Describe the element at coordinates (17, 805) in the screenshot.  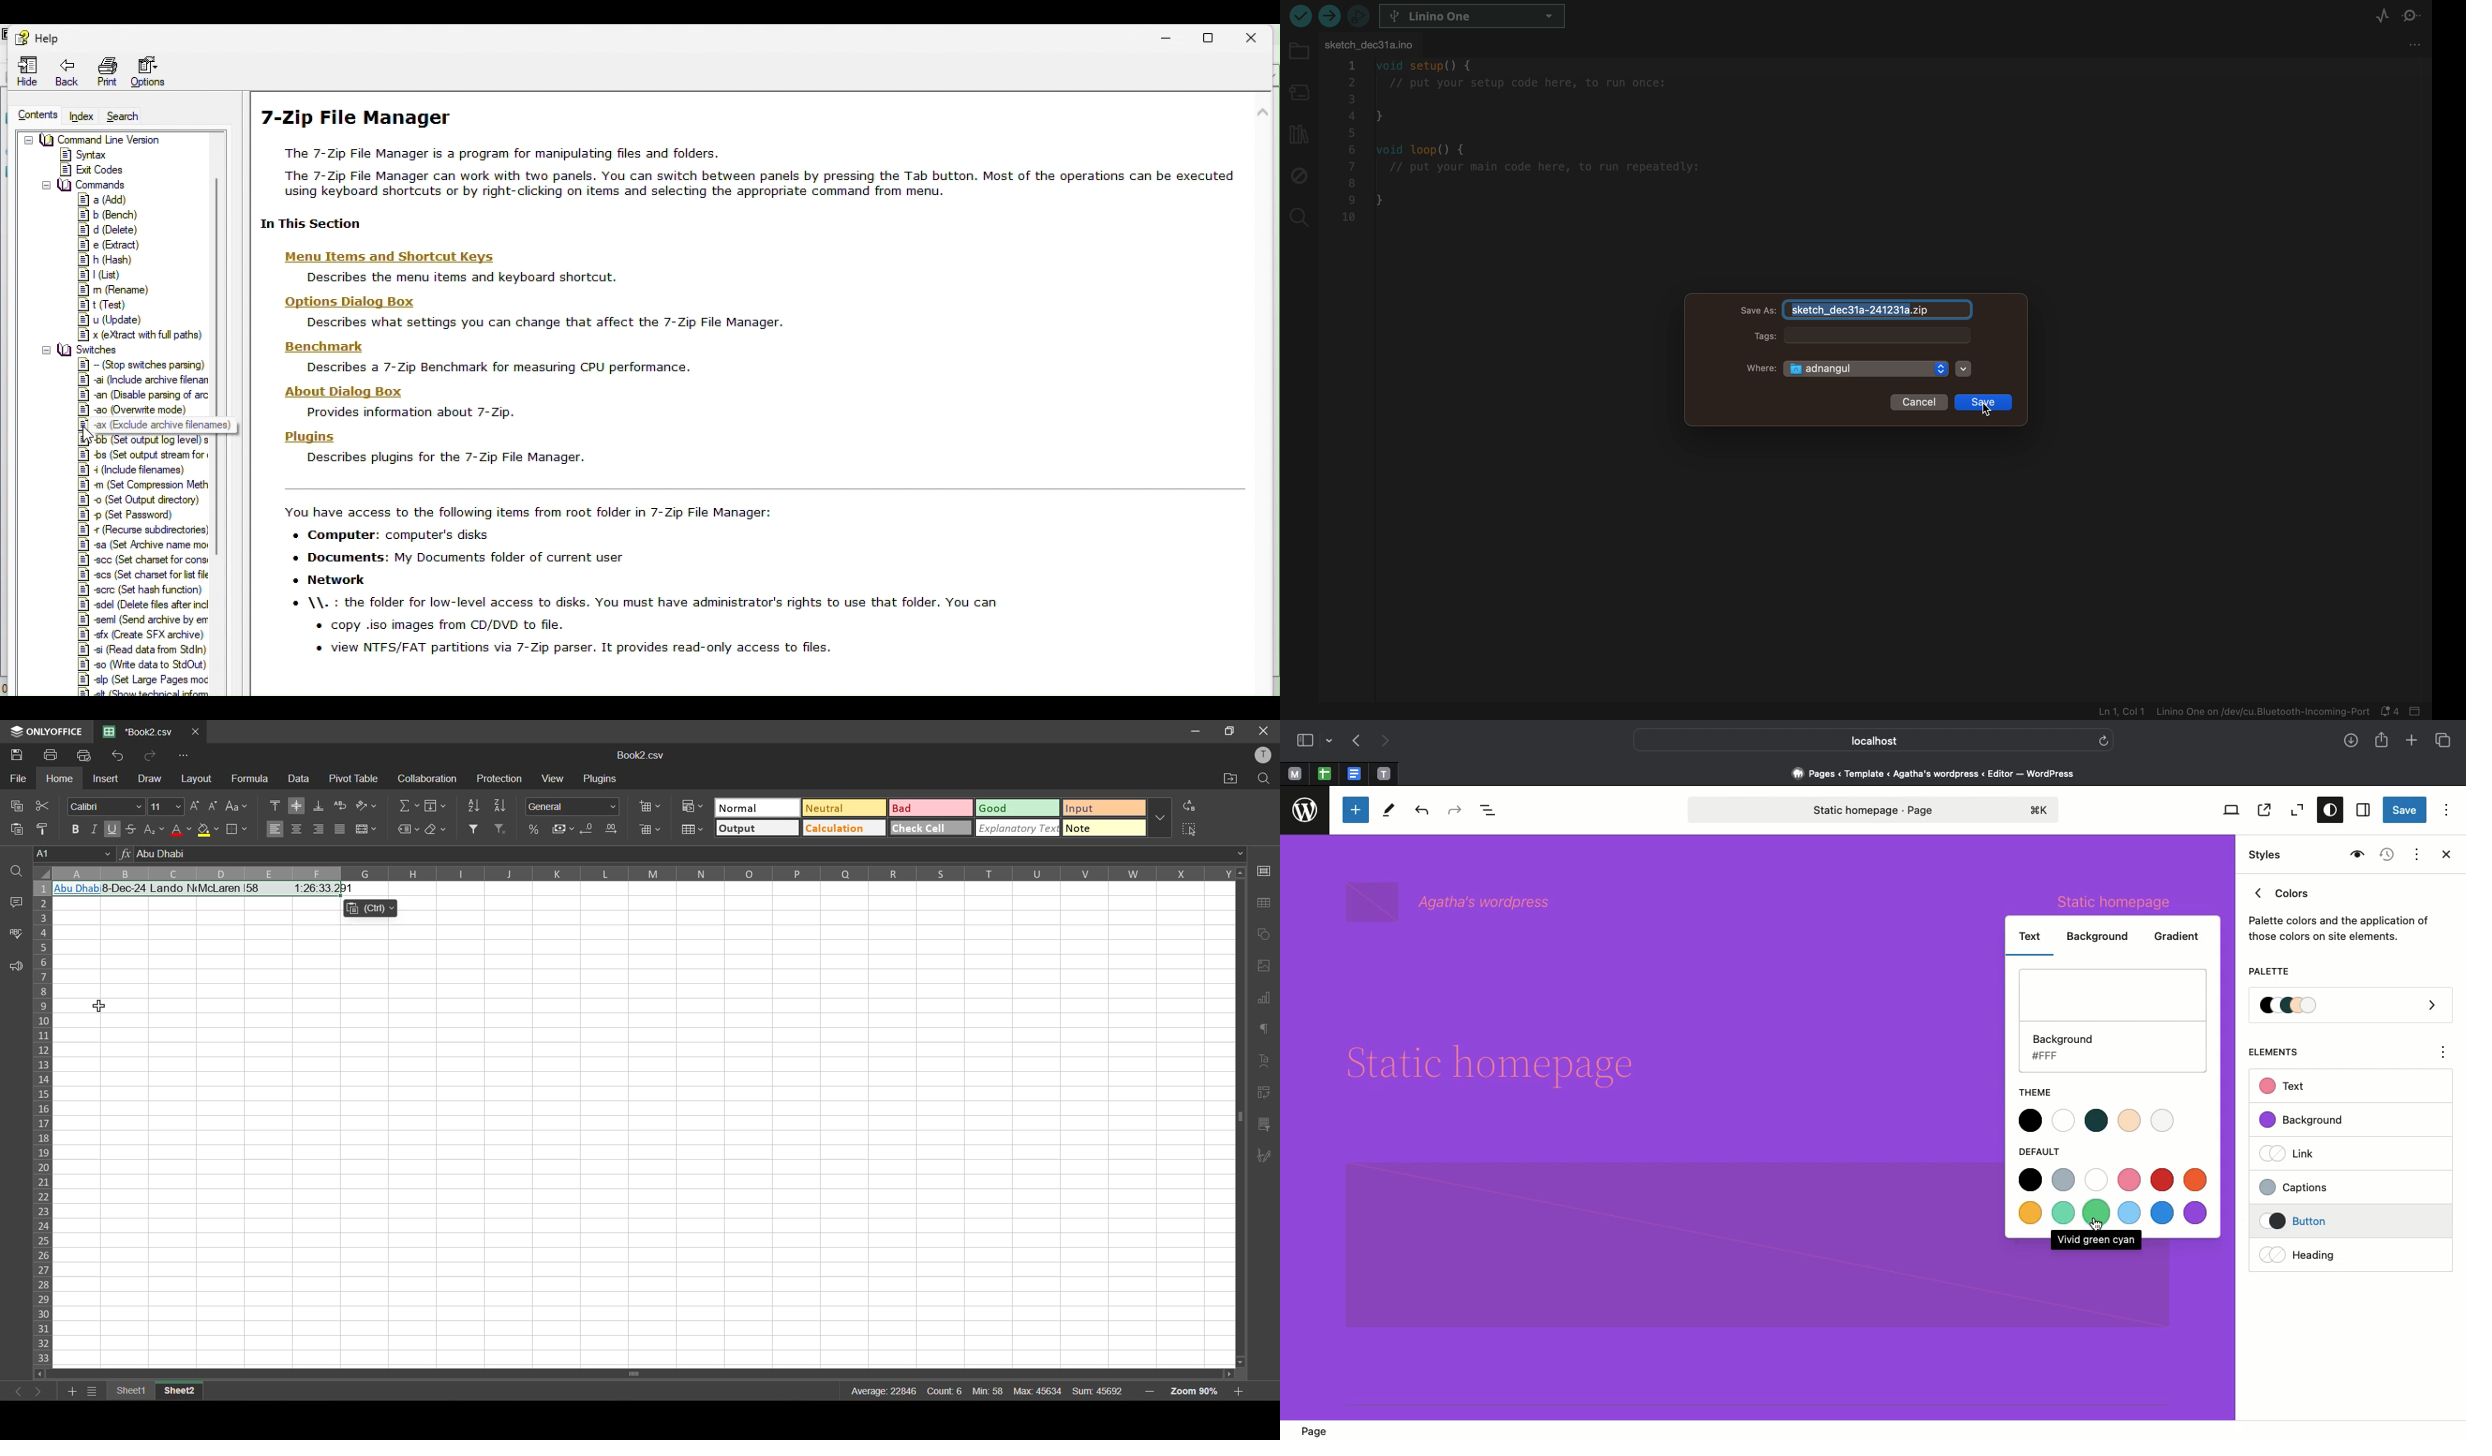
I see `copy` at that location.